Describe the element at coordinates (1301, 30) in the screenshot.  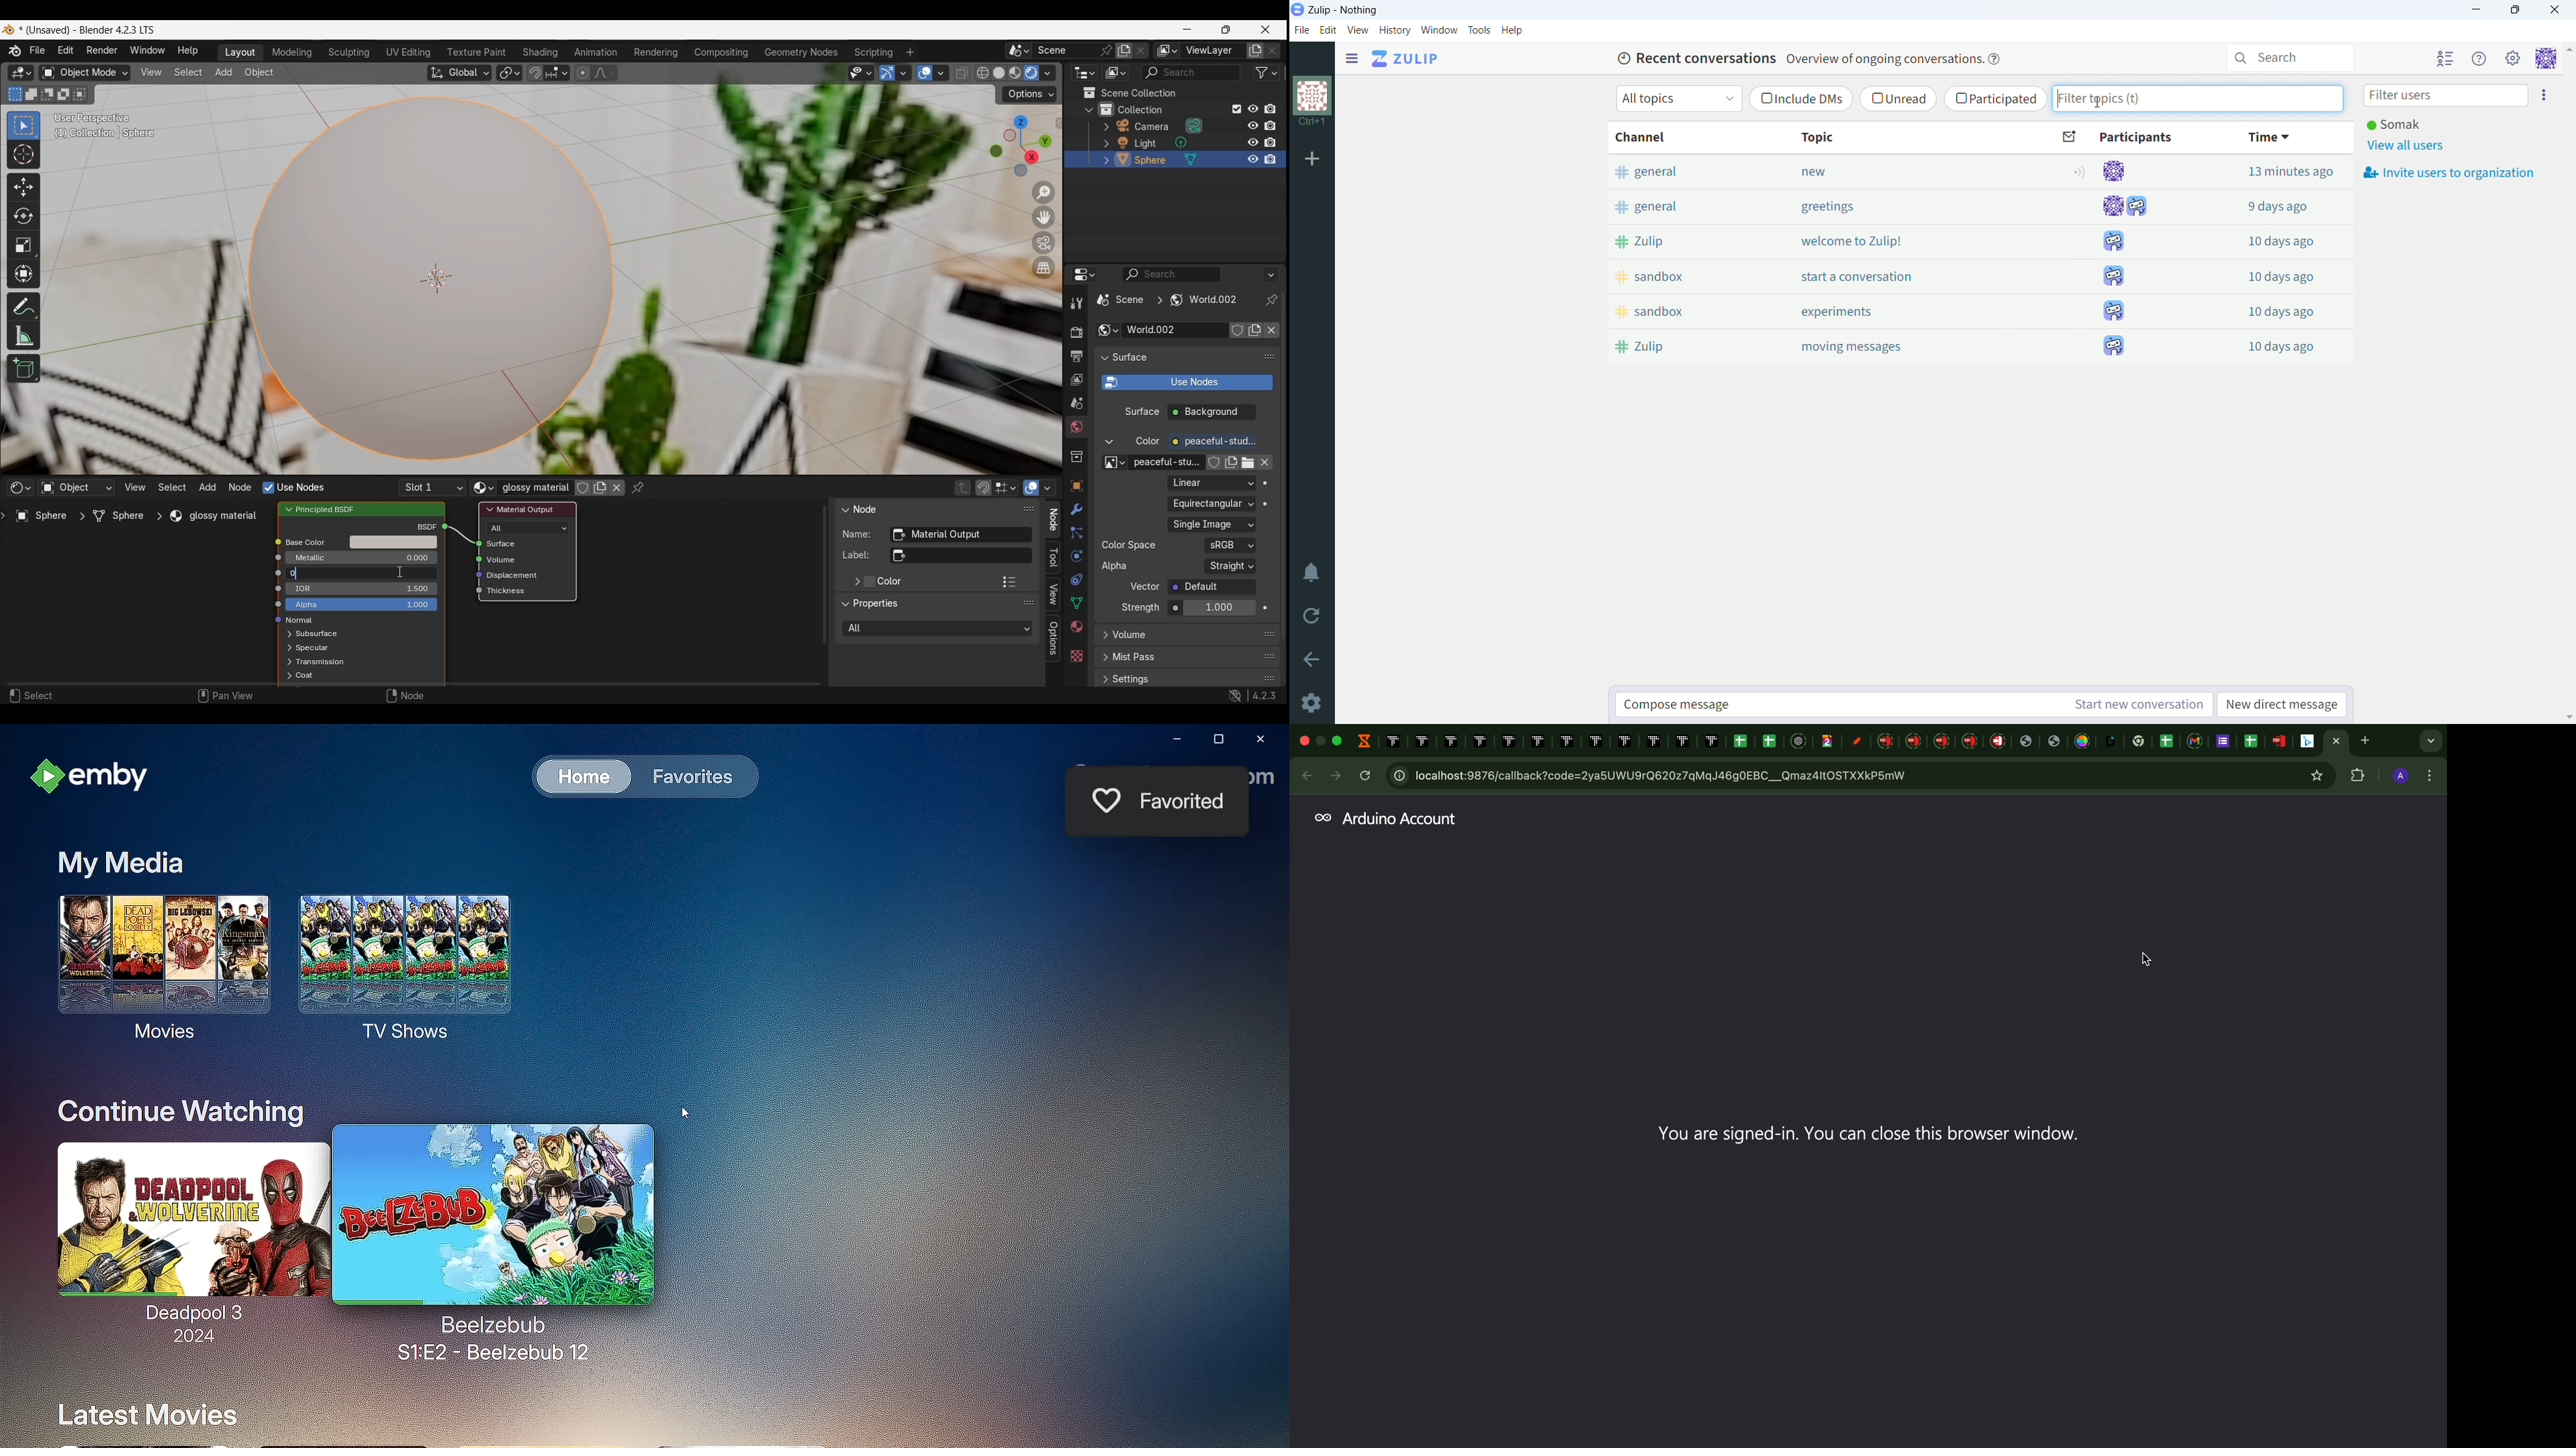
I see `file` at that location.